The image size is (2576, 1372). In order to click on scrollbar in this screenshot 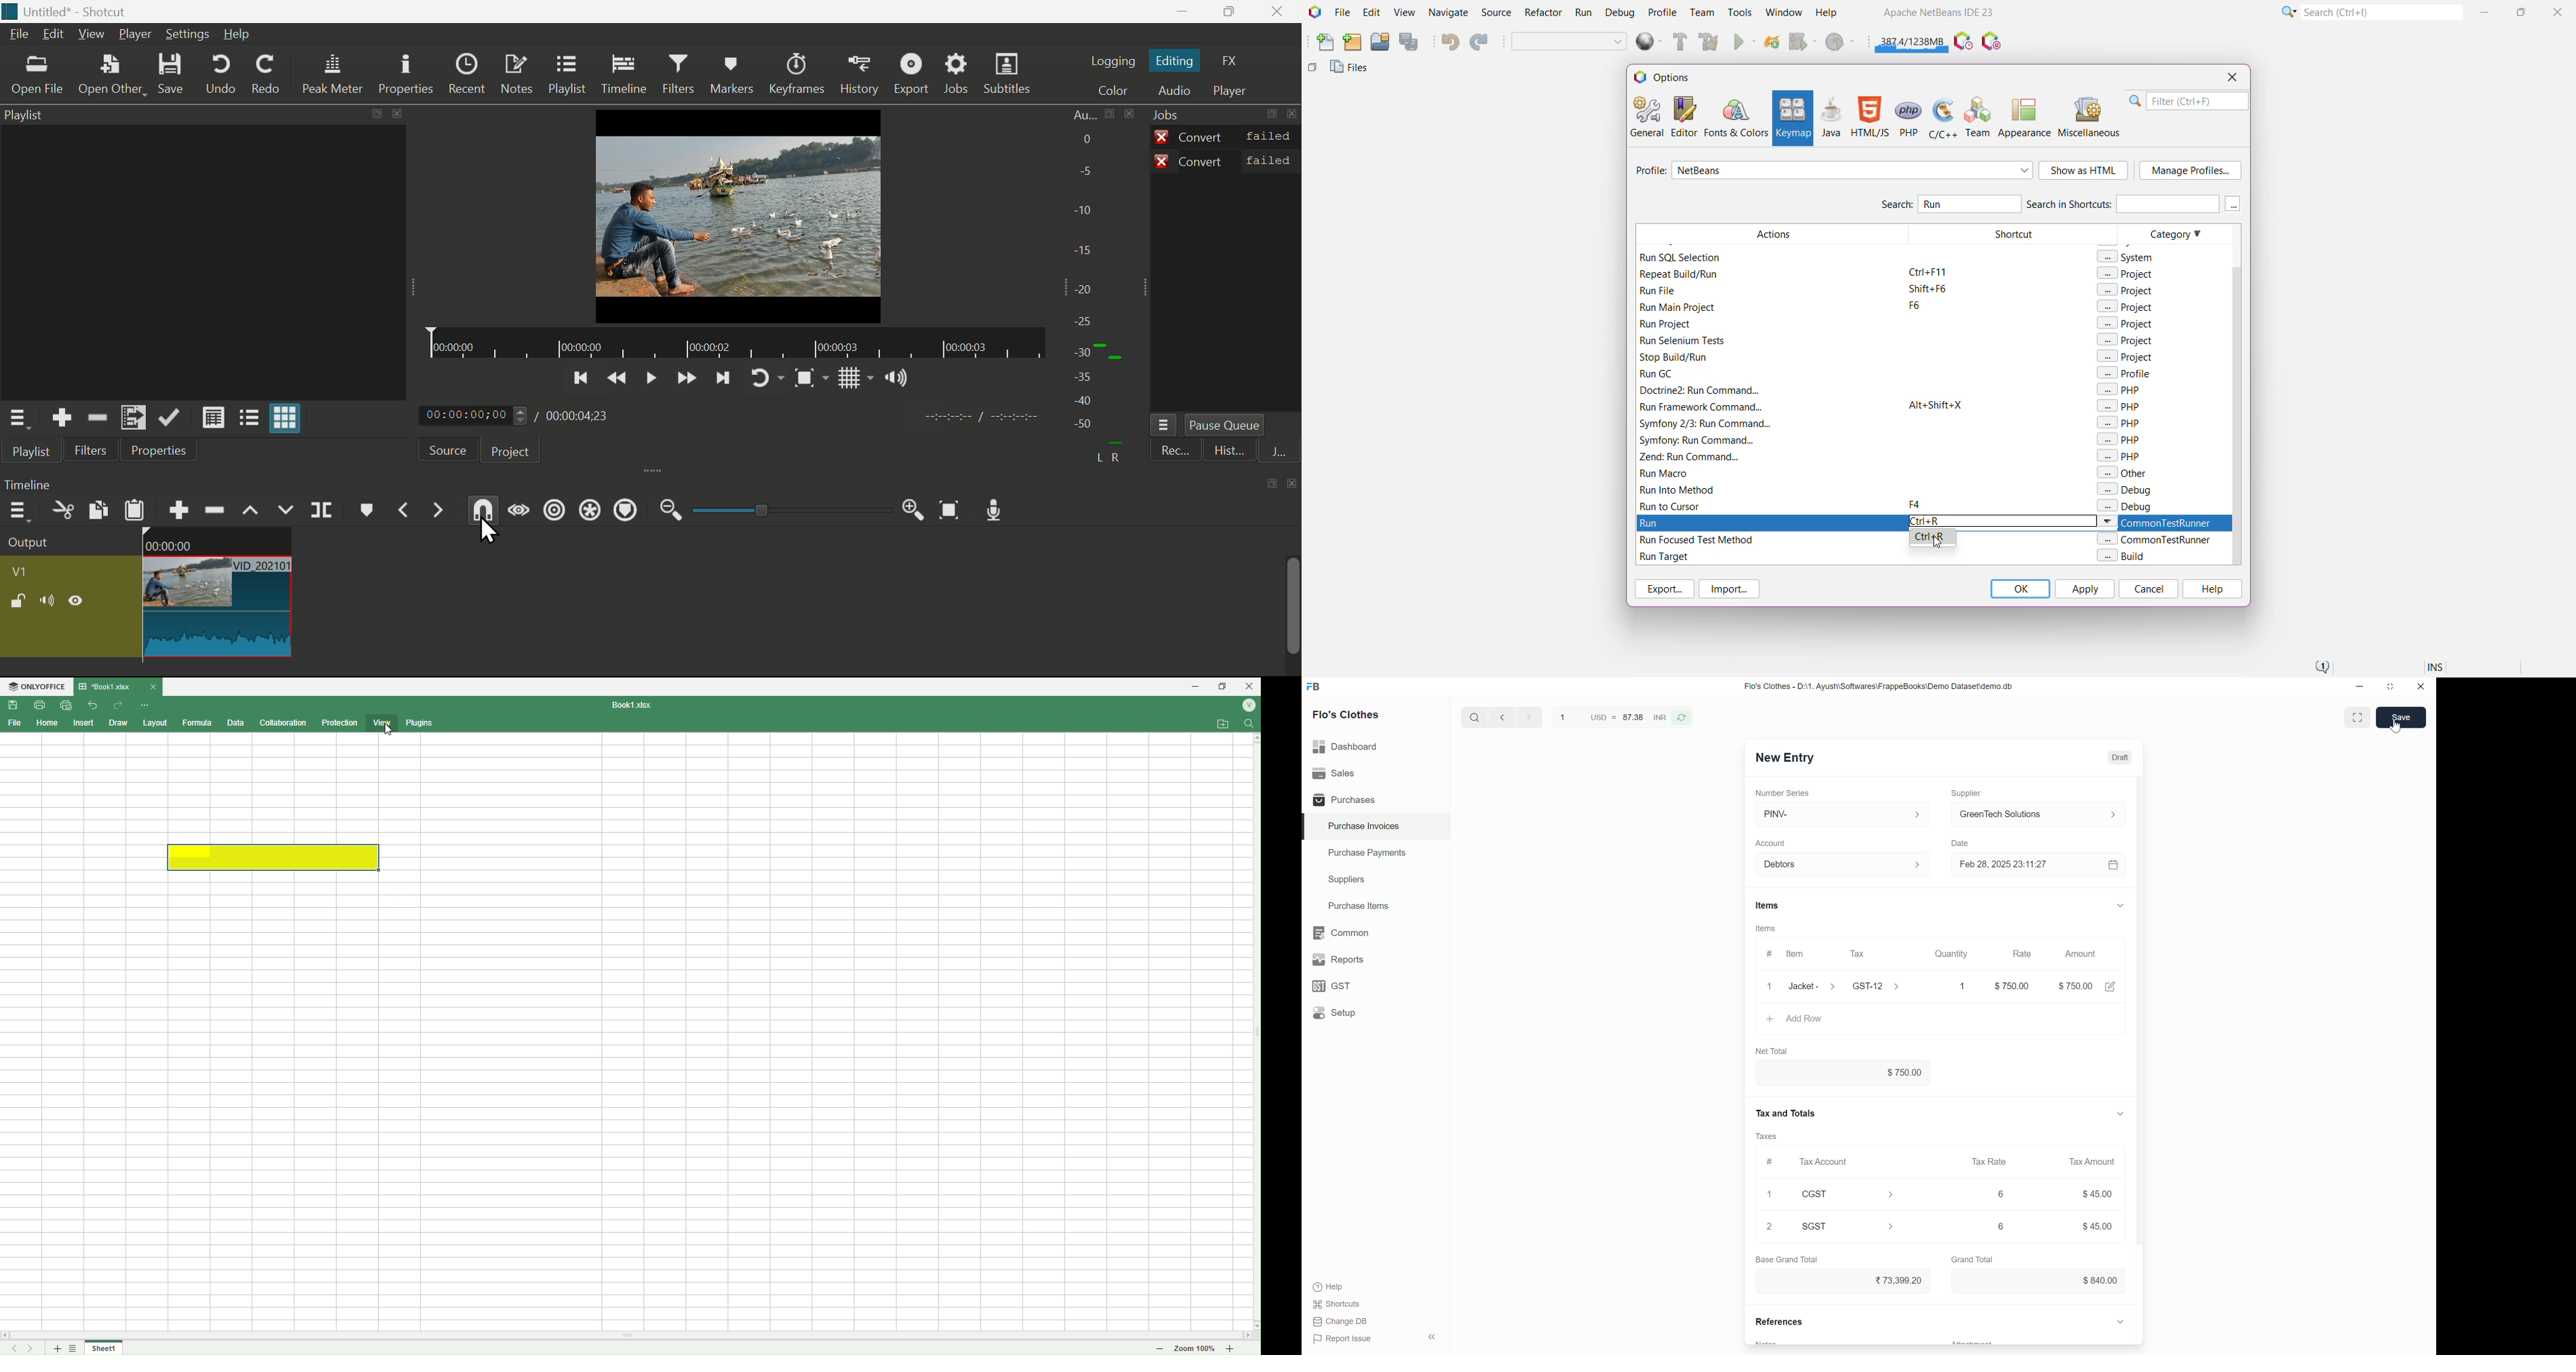, I will do `click(1294, 617)`.